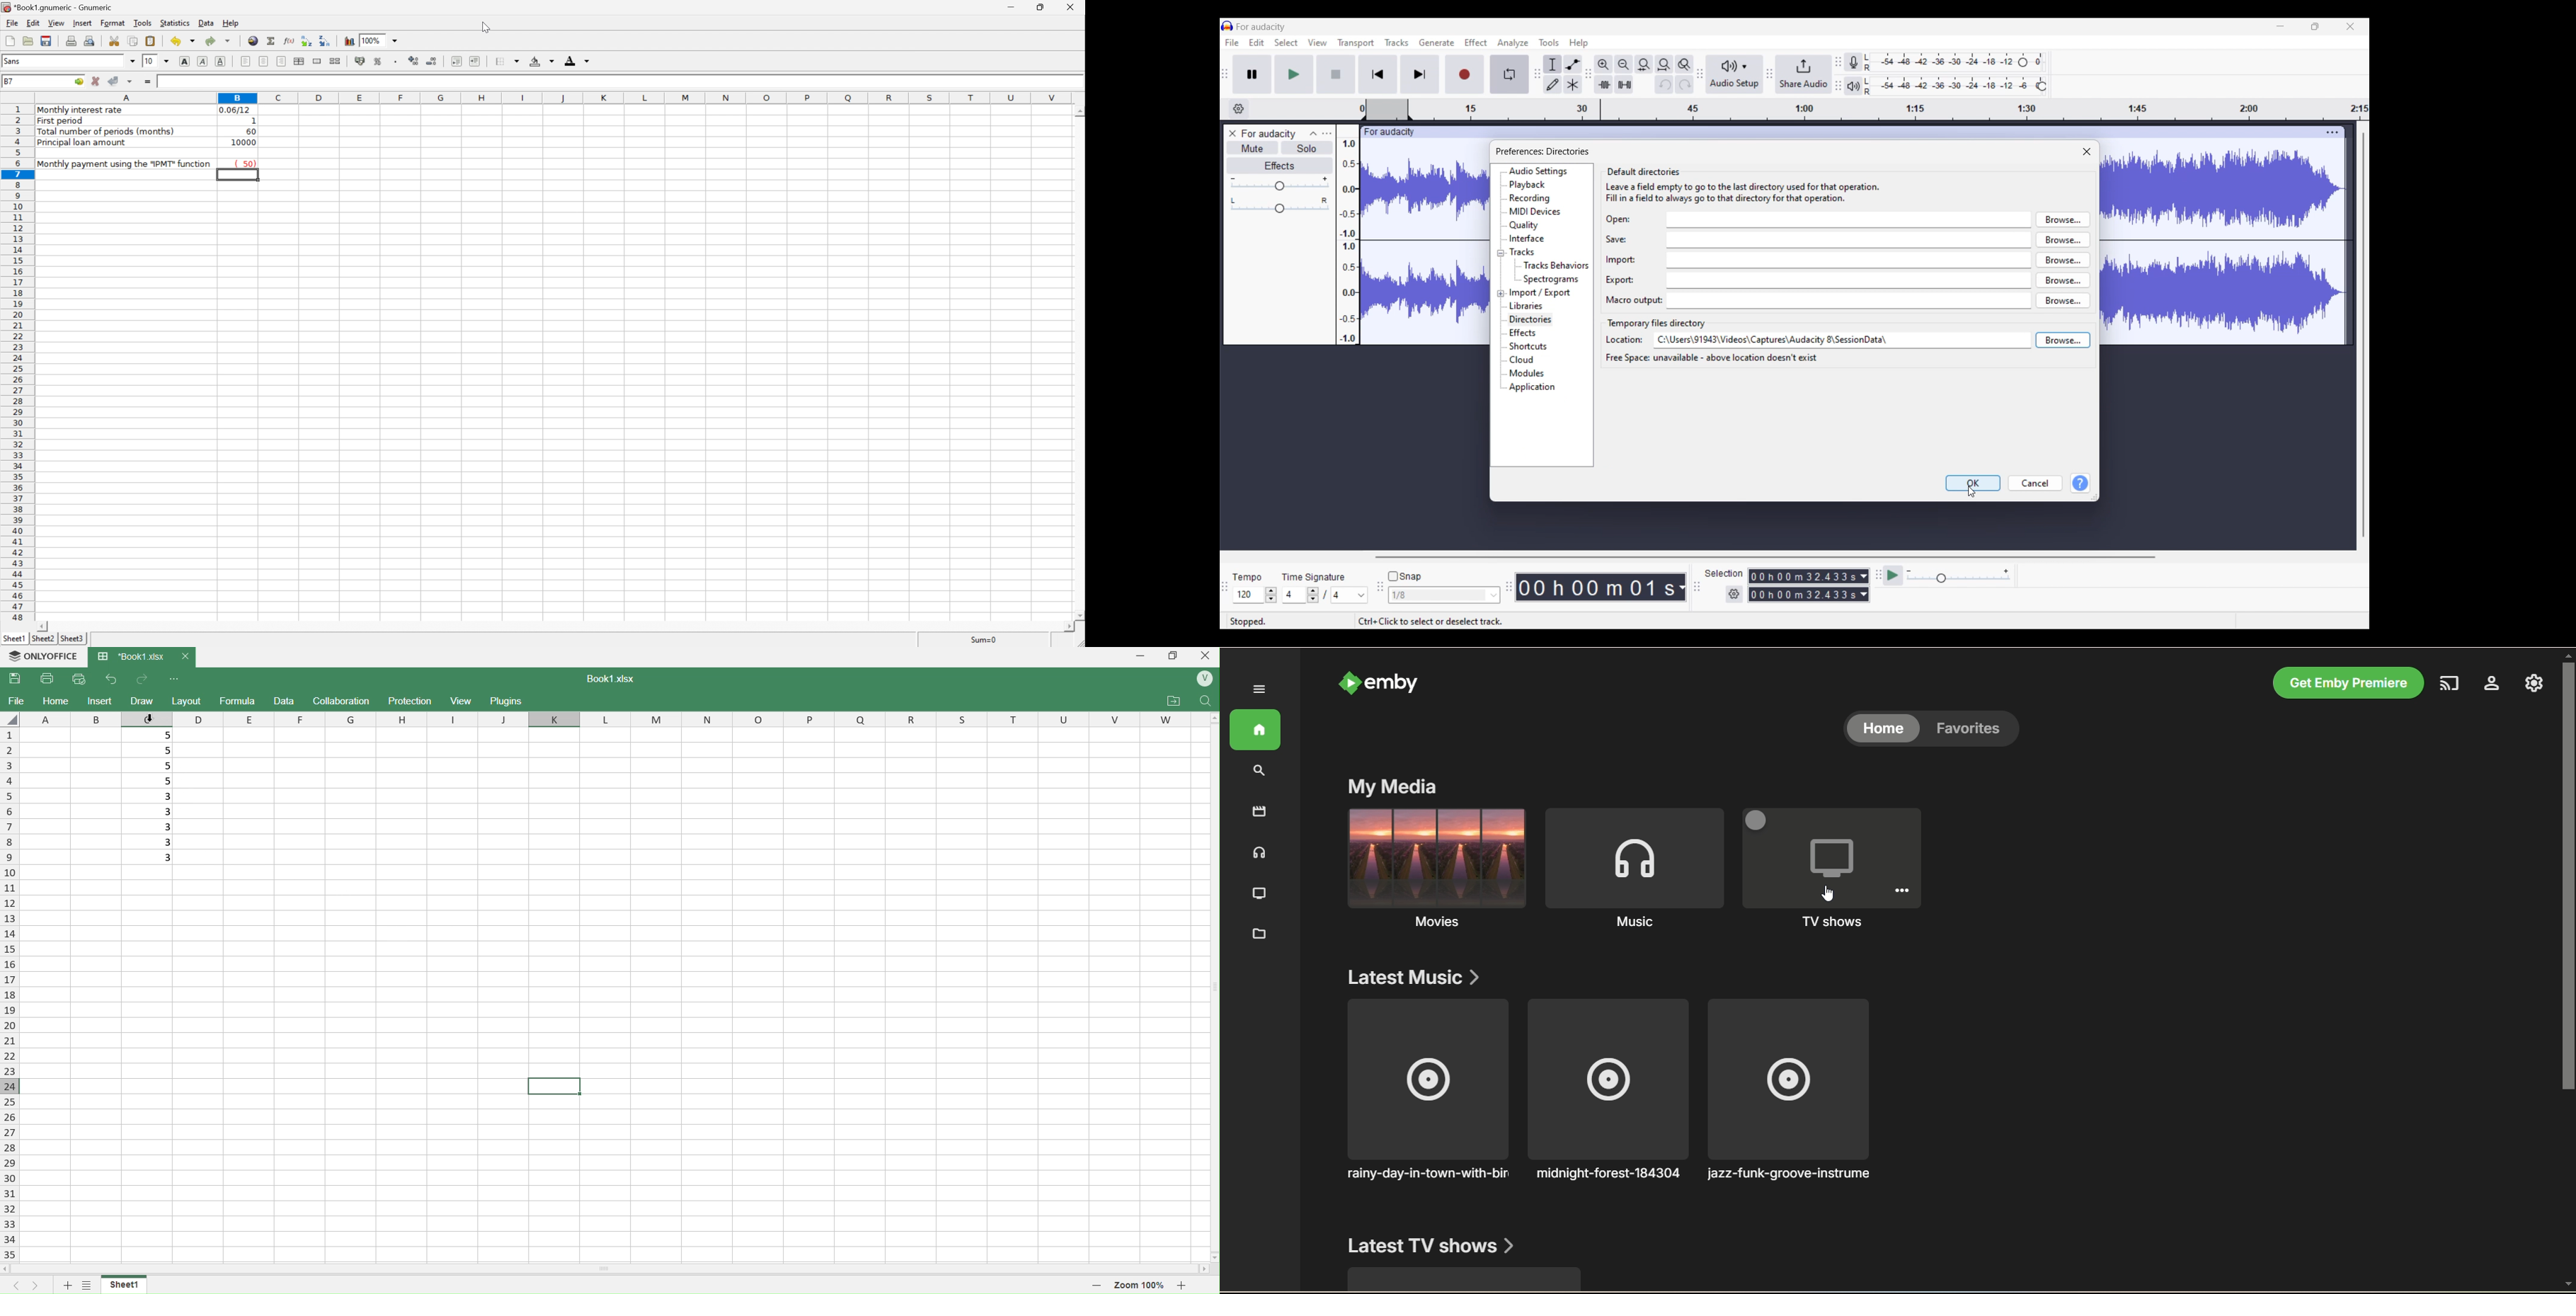 The height and width of the screenshot is (1316, 2576). What do you see at coordinates (283, 701) in the screenshot?
I see `Draft` at bounding box center [283, 701].